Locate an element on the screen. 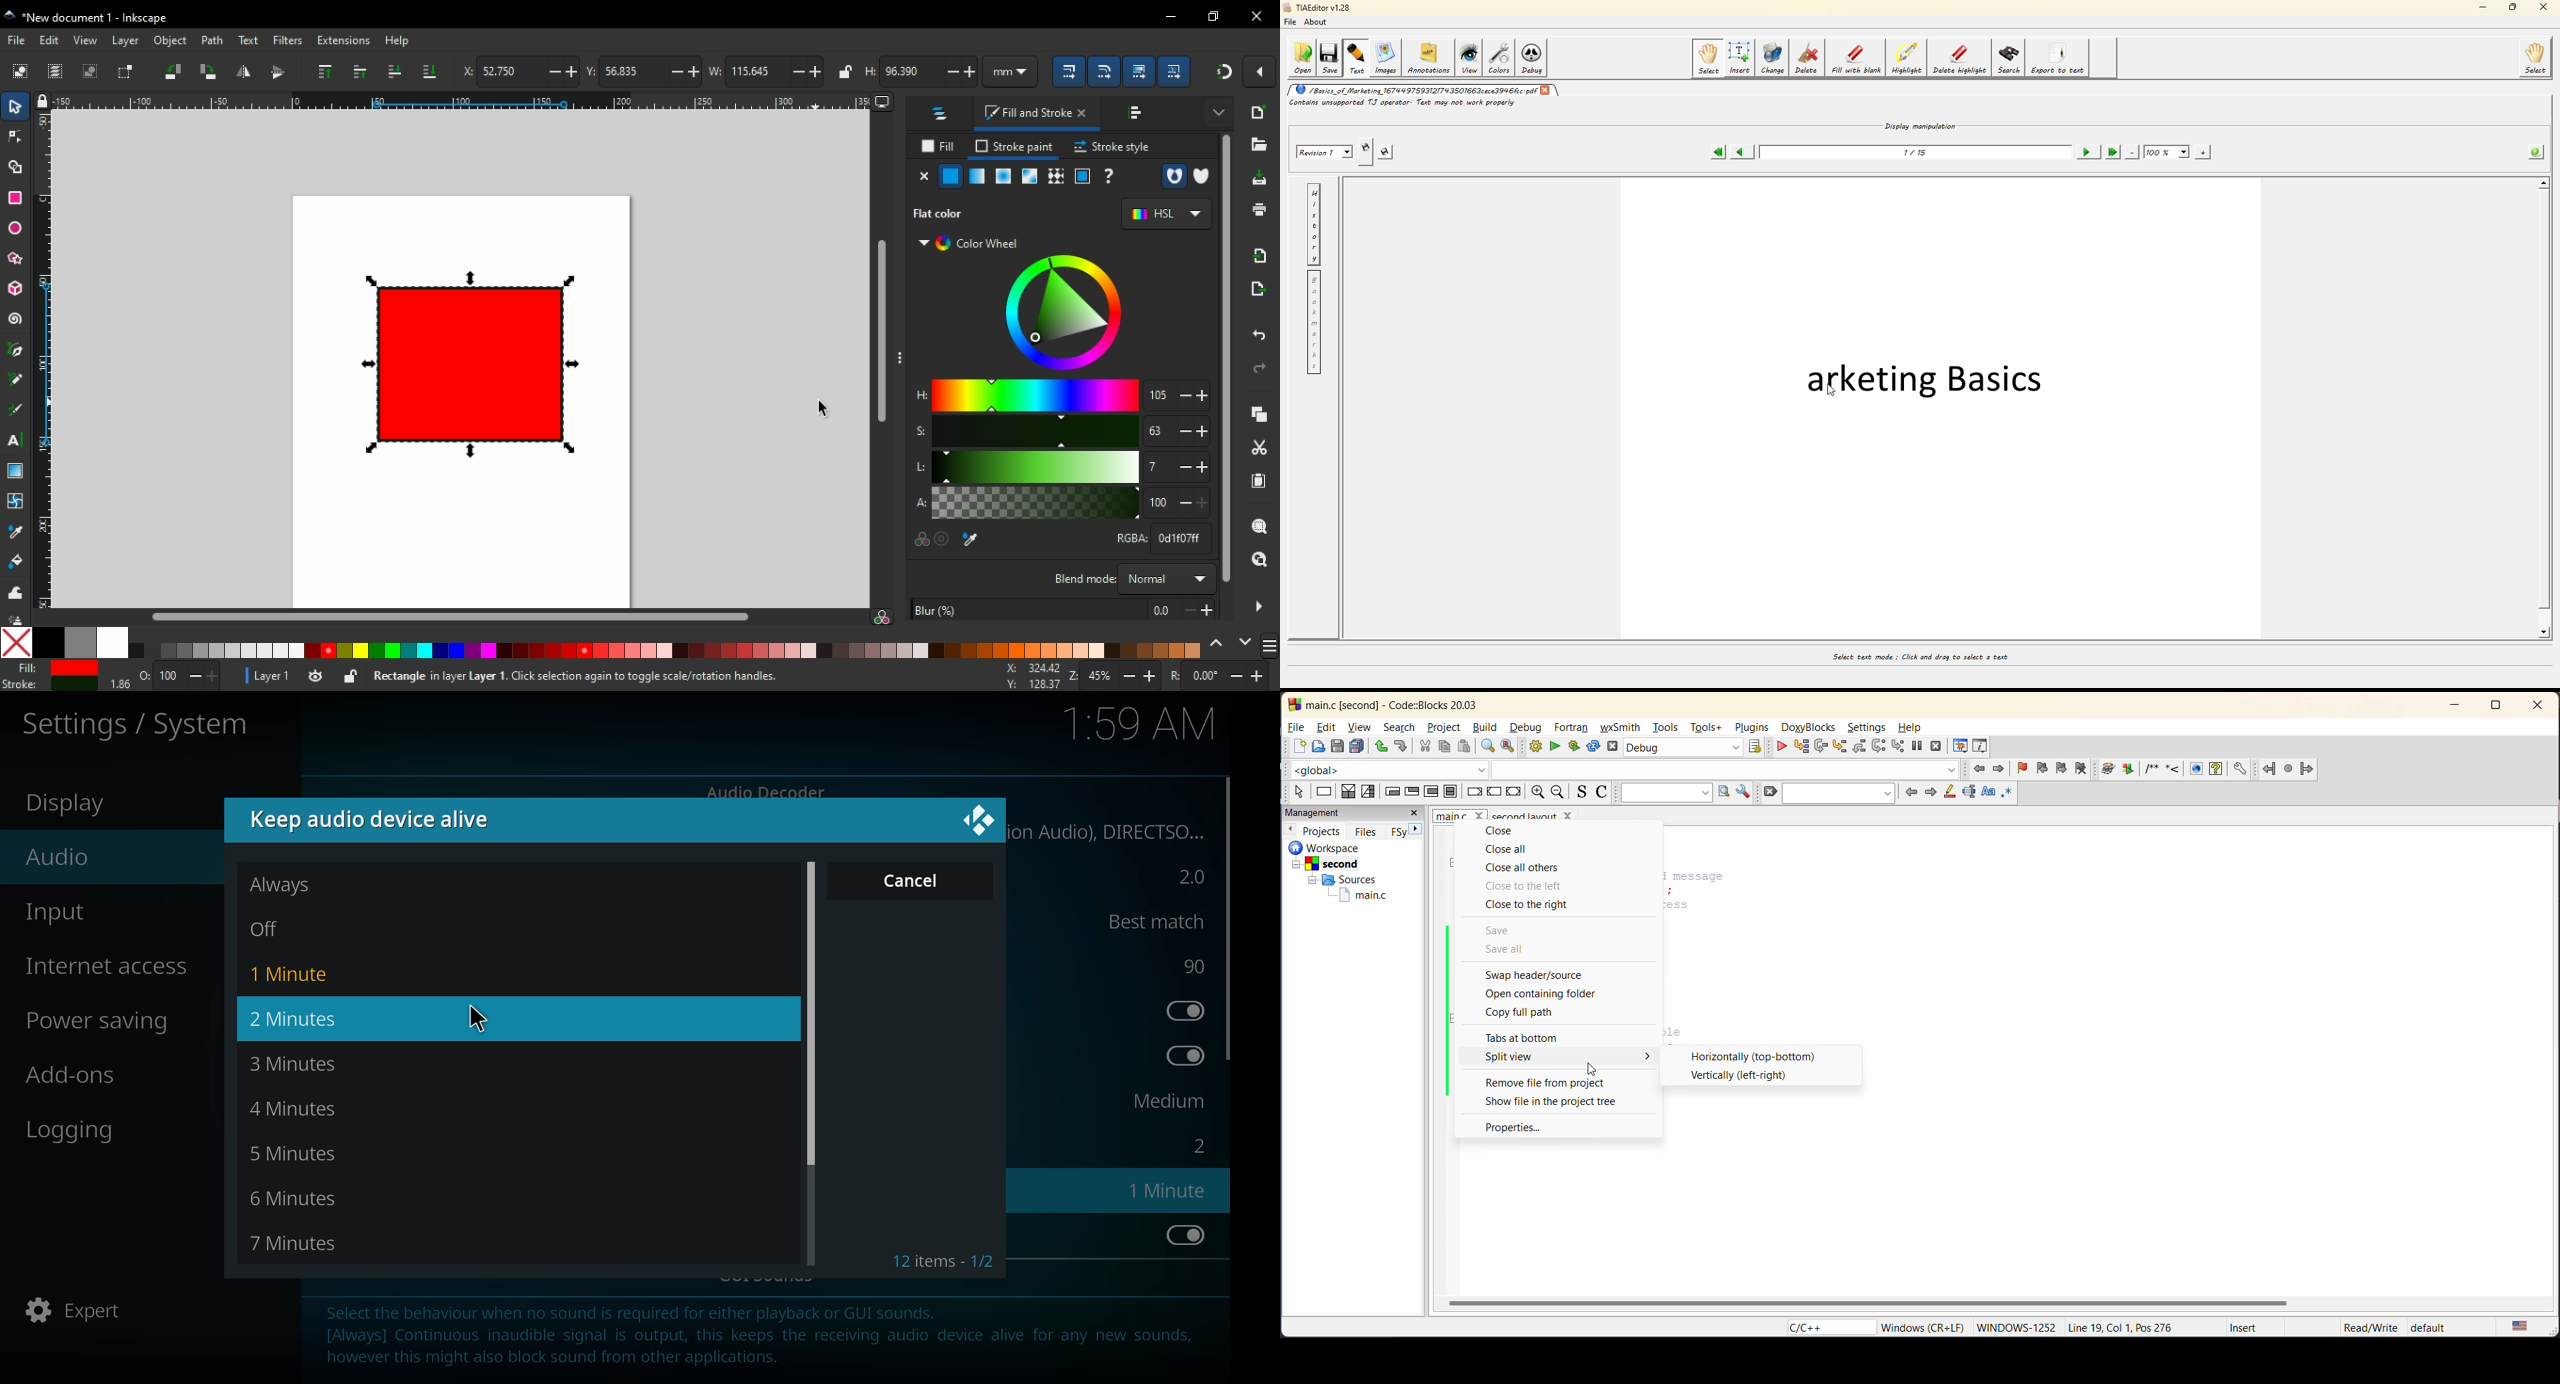 The height and width of the screenshot is (1400, 2576). clear is located at coordinates (1768, 792).